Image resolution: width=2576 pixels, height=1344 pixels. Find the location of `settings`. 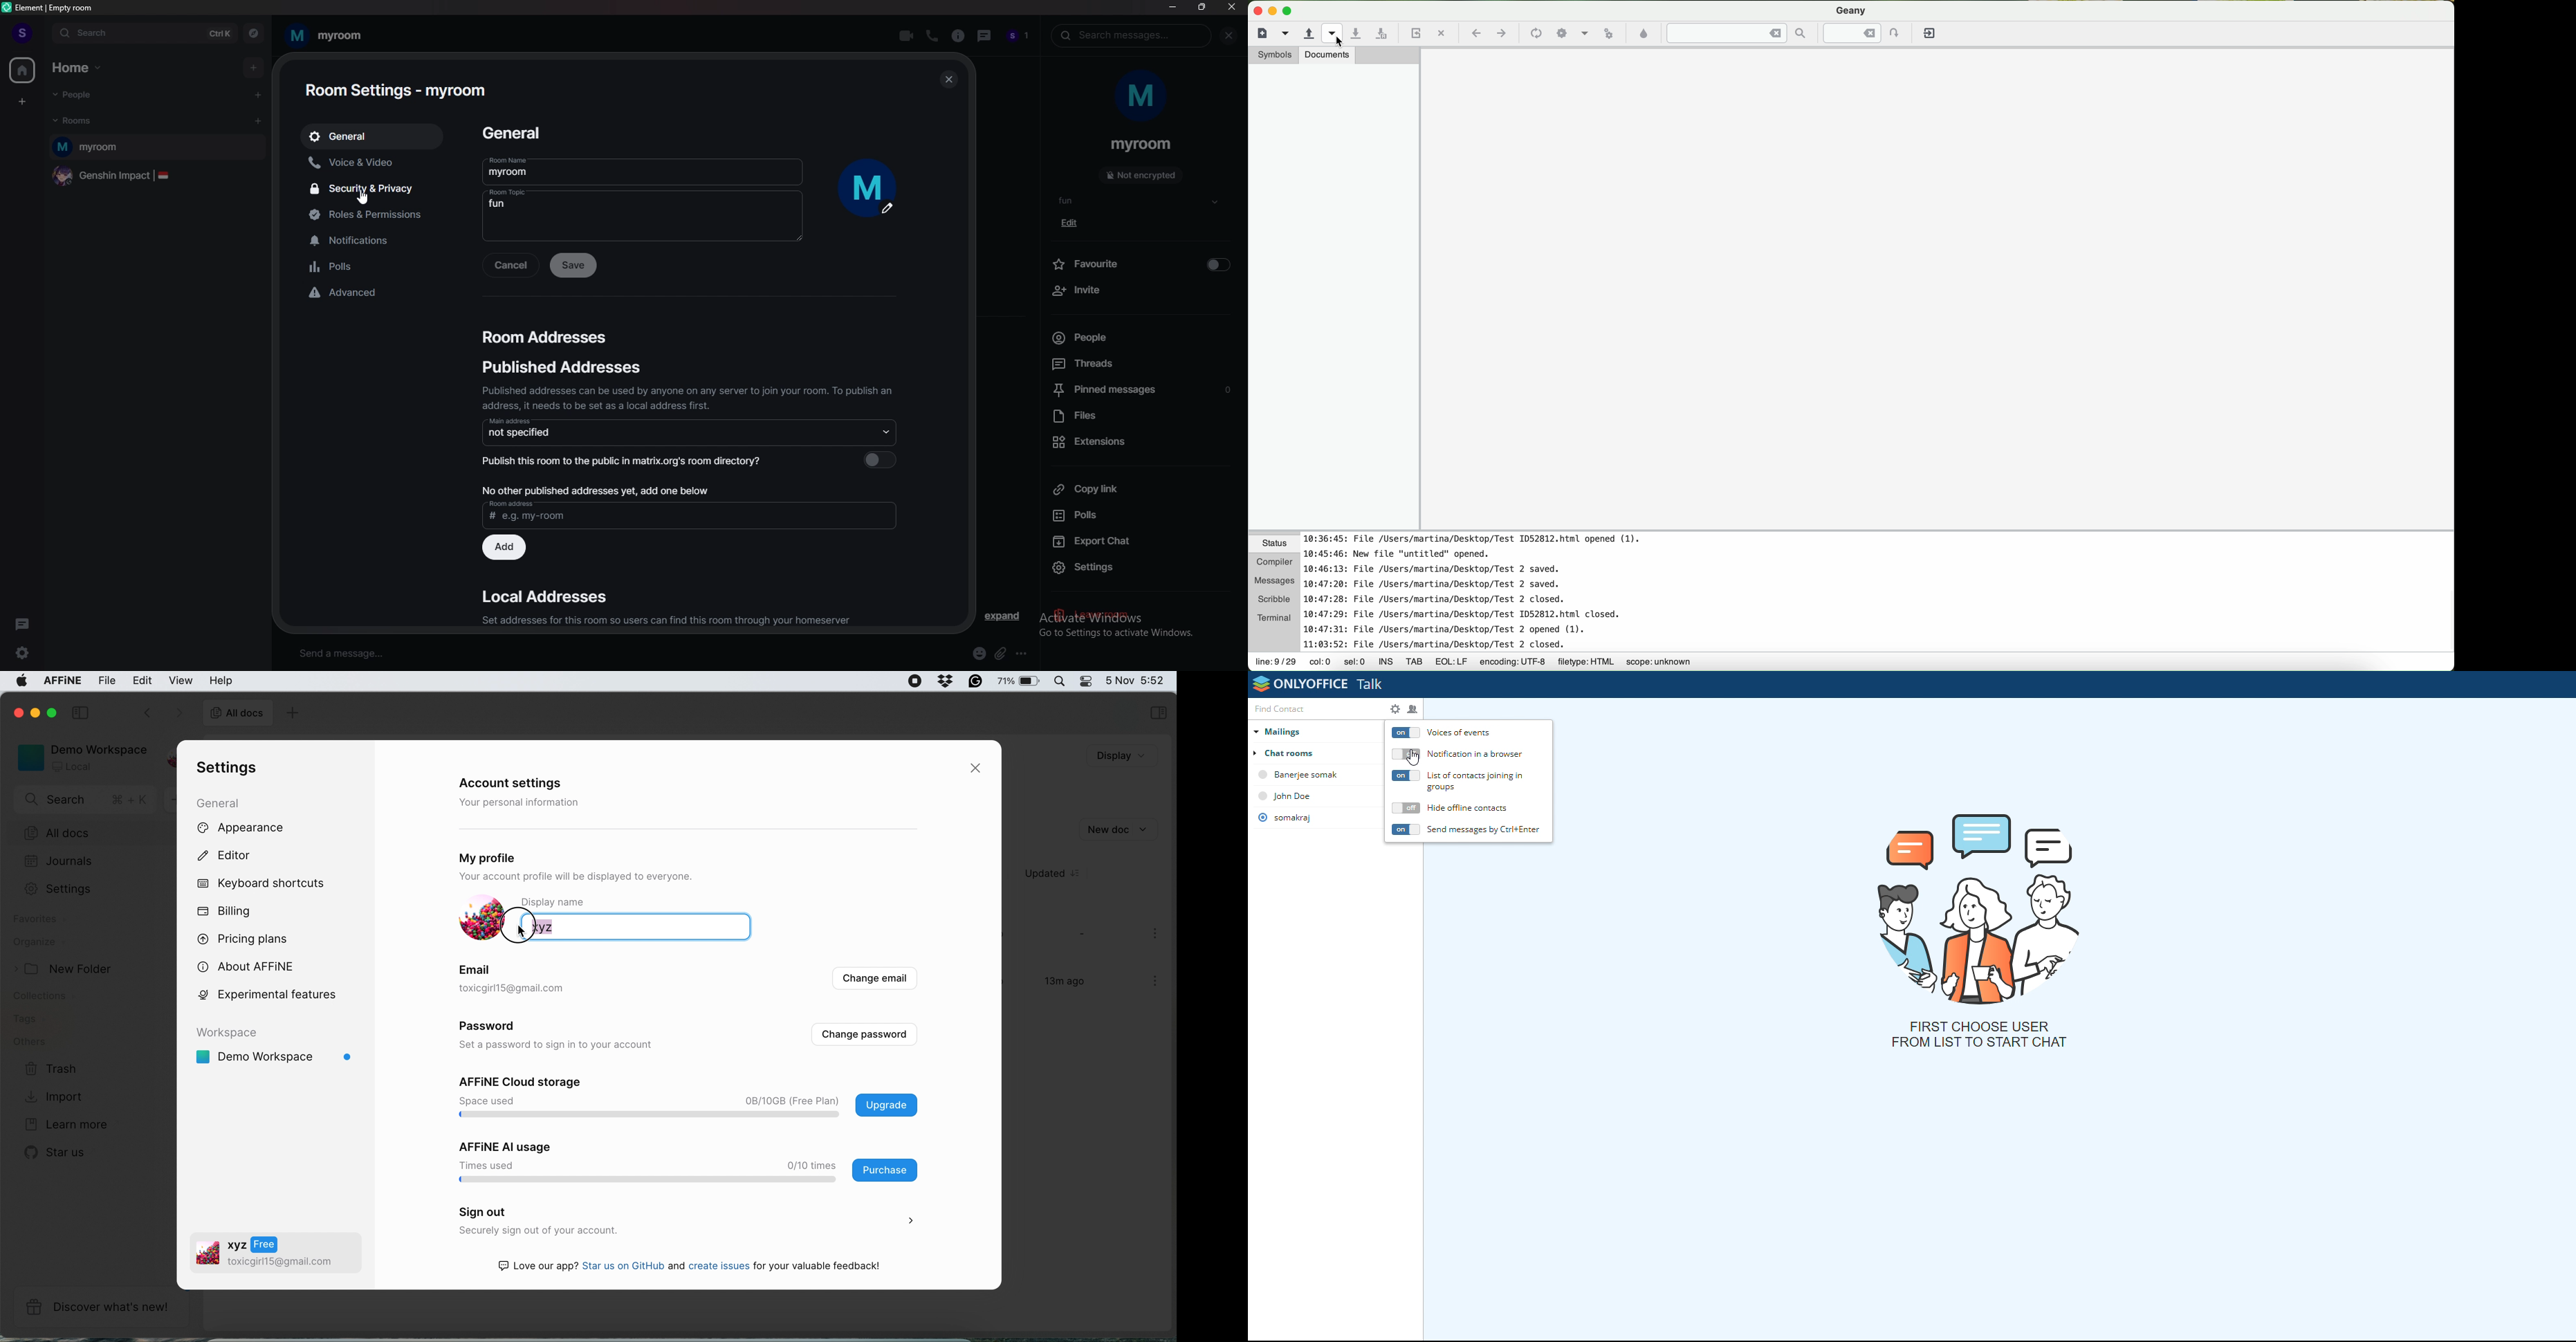

settings is located at coordinates (1395, 708).